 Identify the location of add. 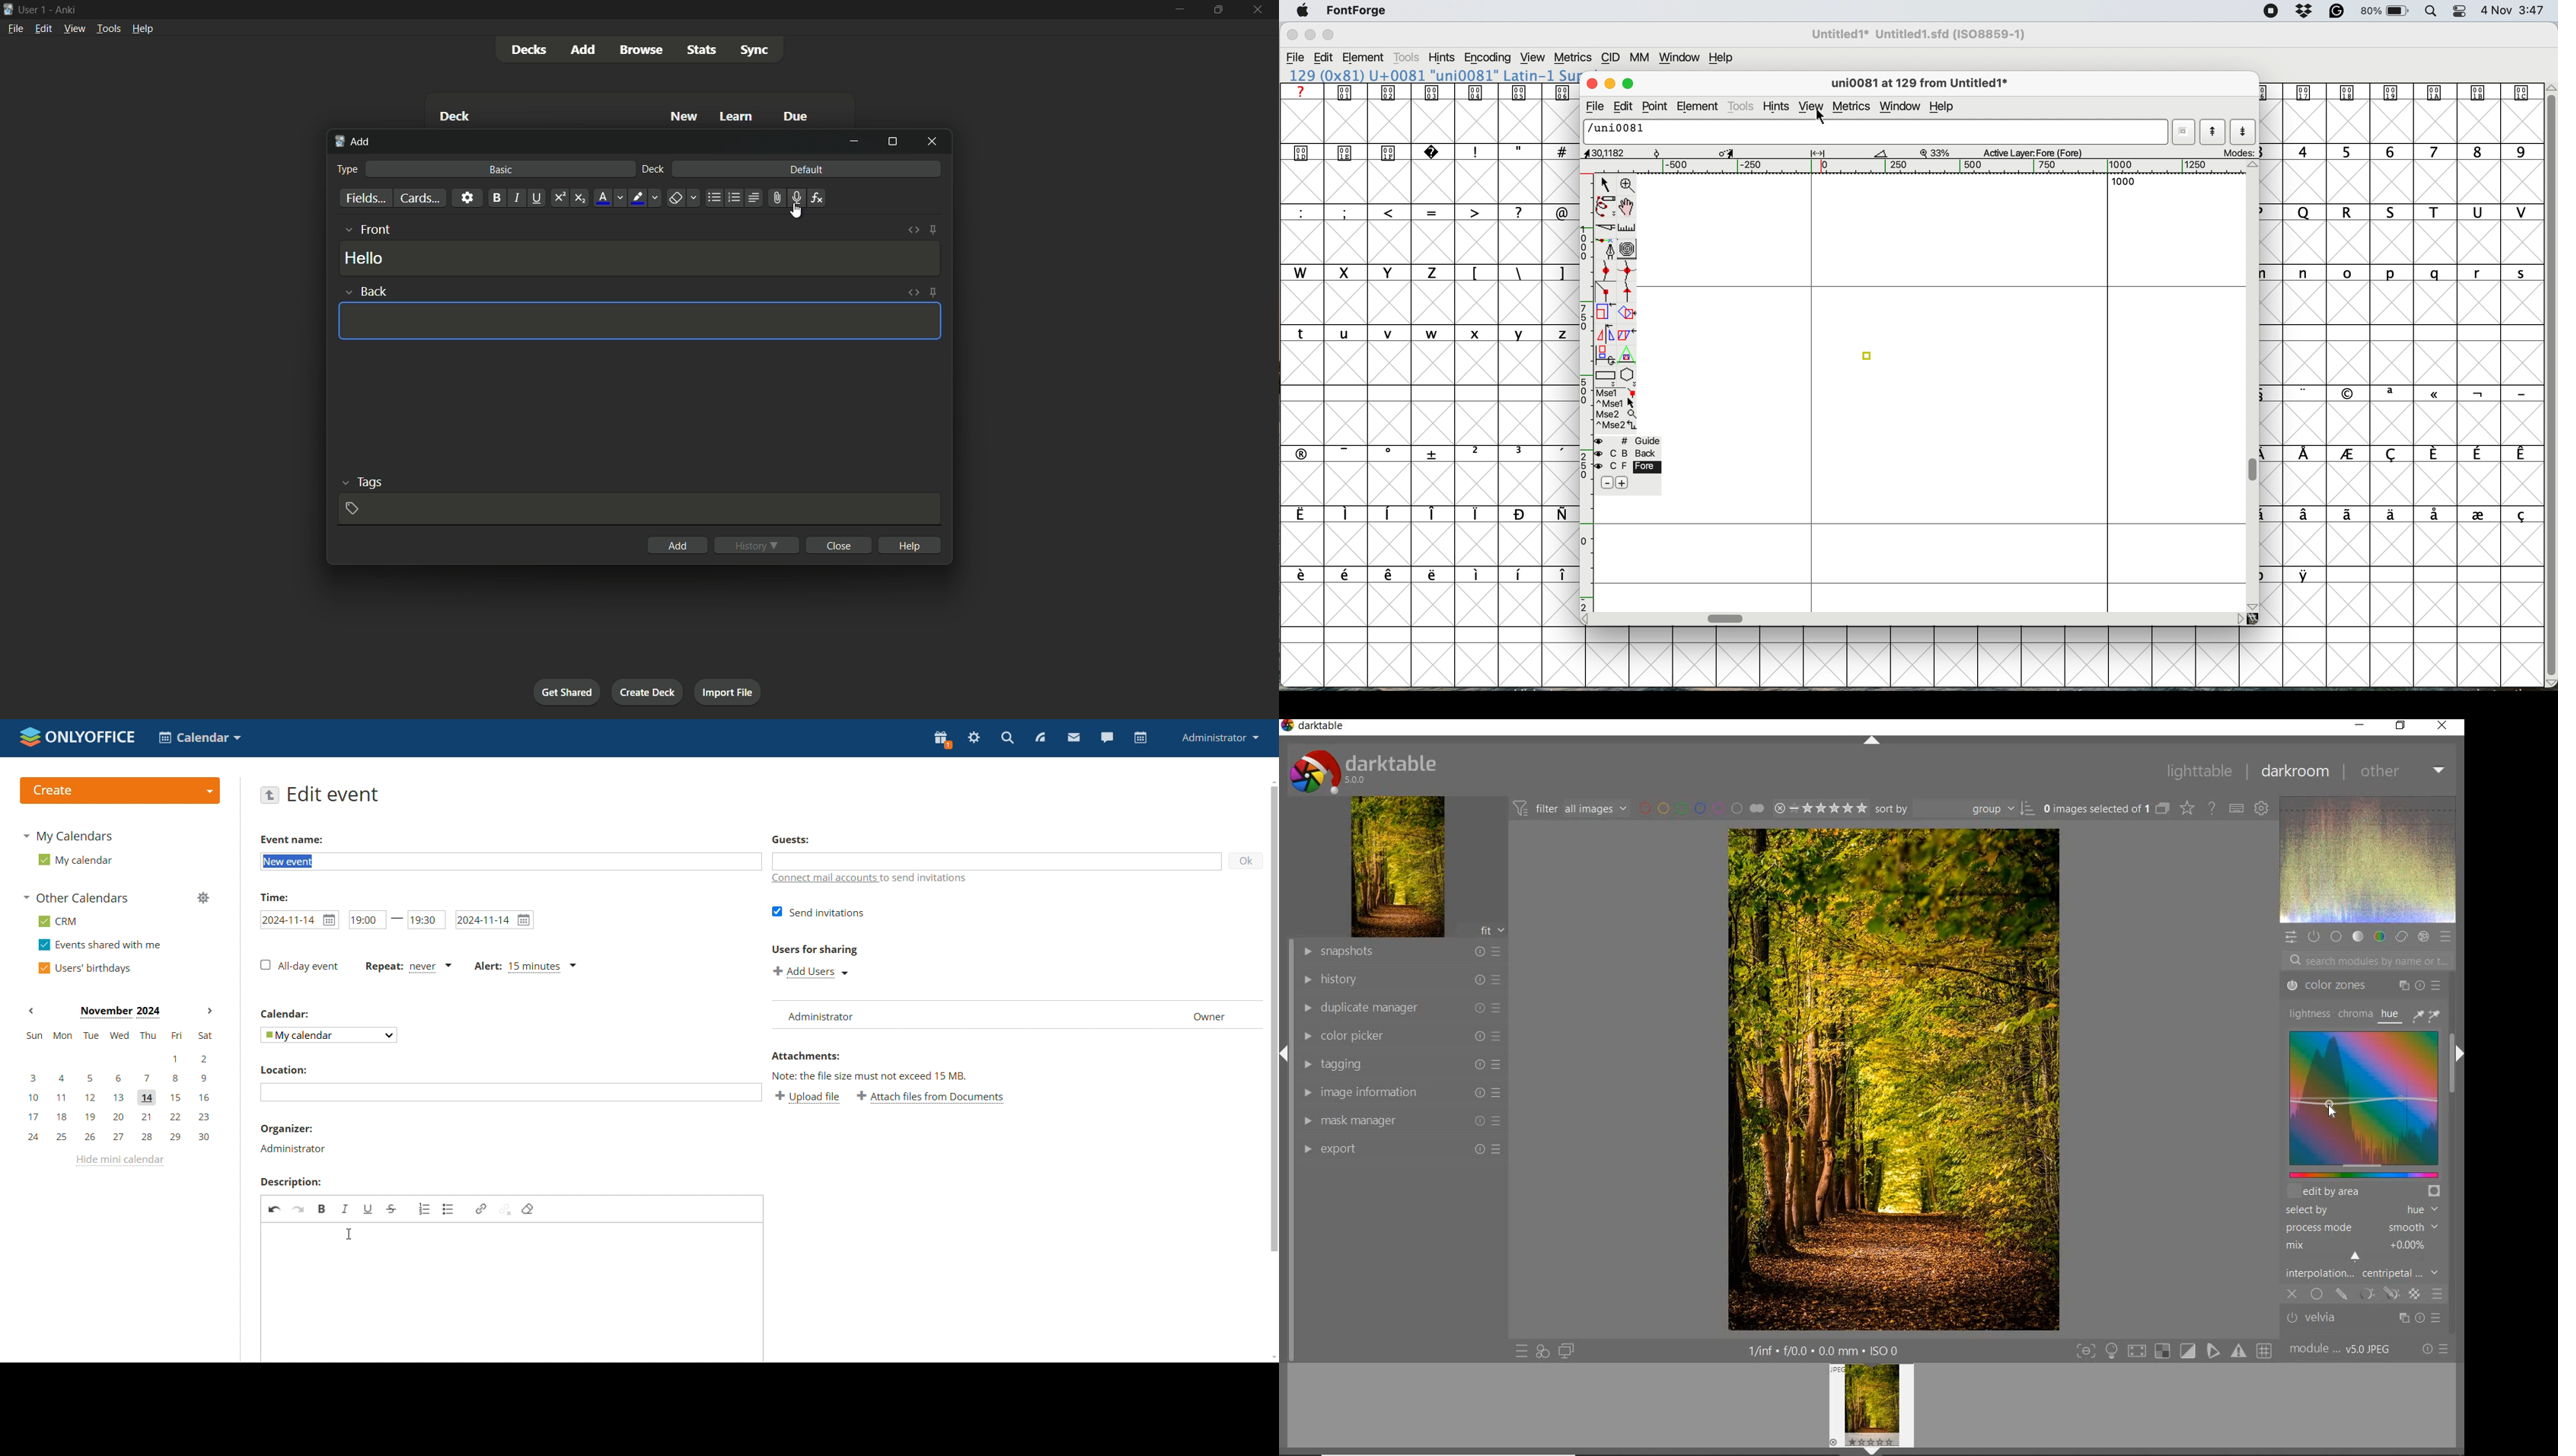
(354, 143).